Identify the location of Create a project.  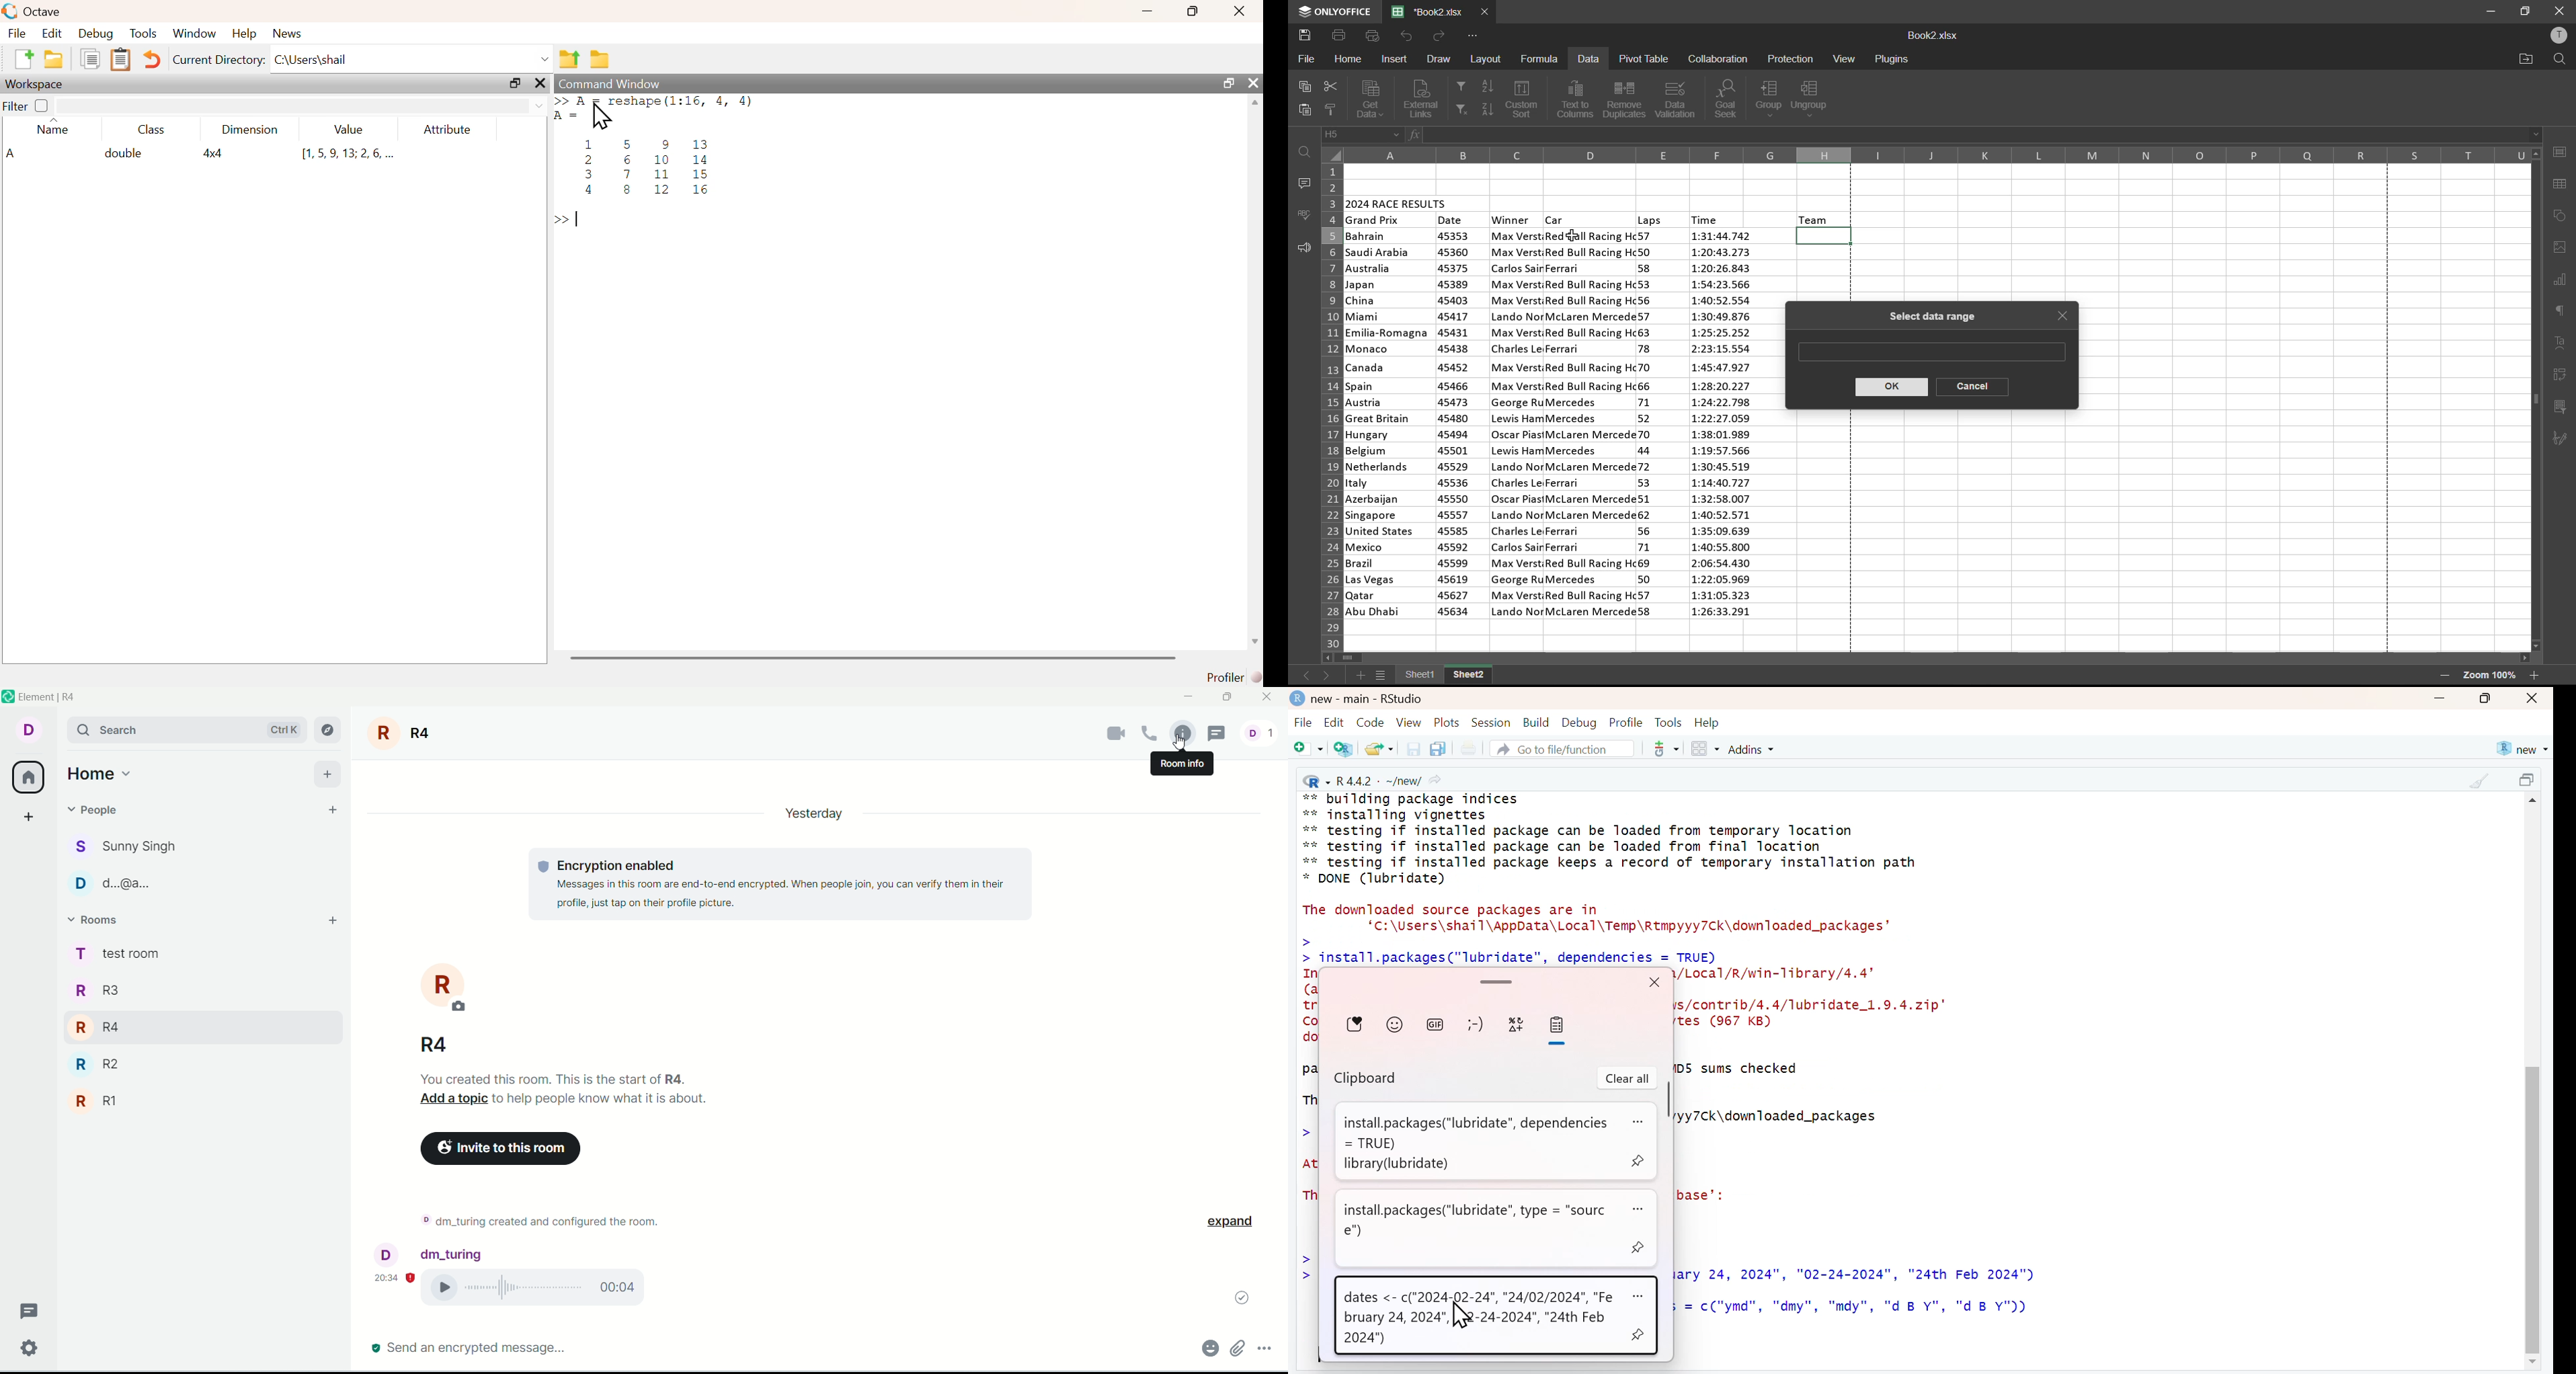
(1345, 748).